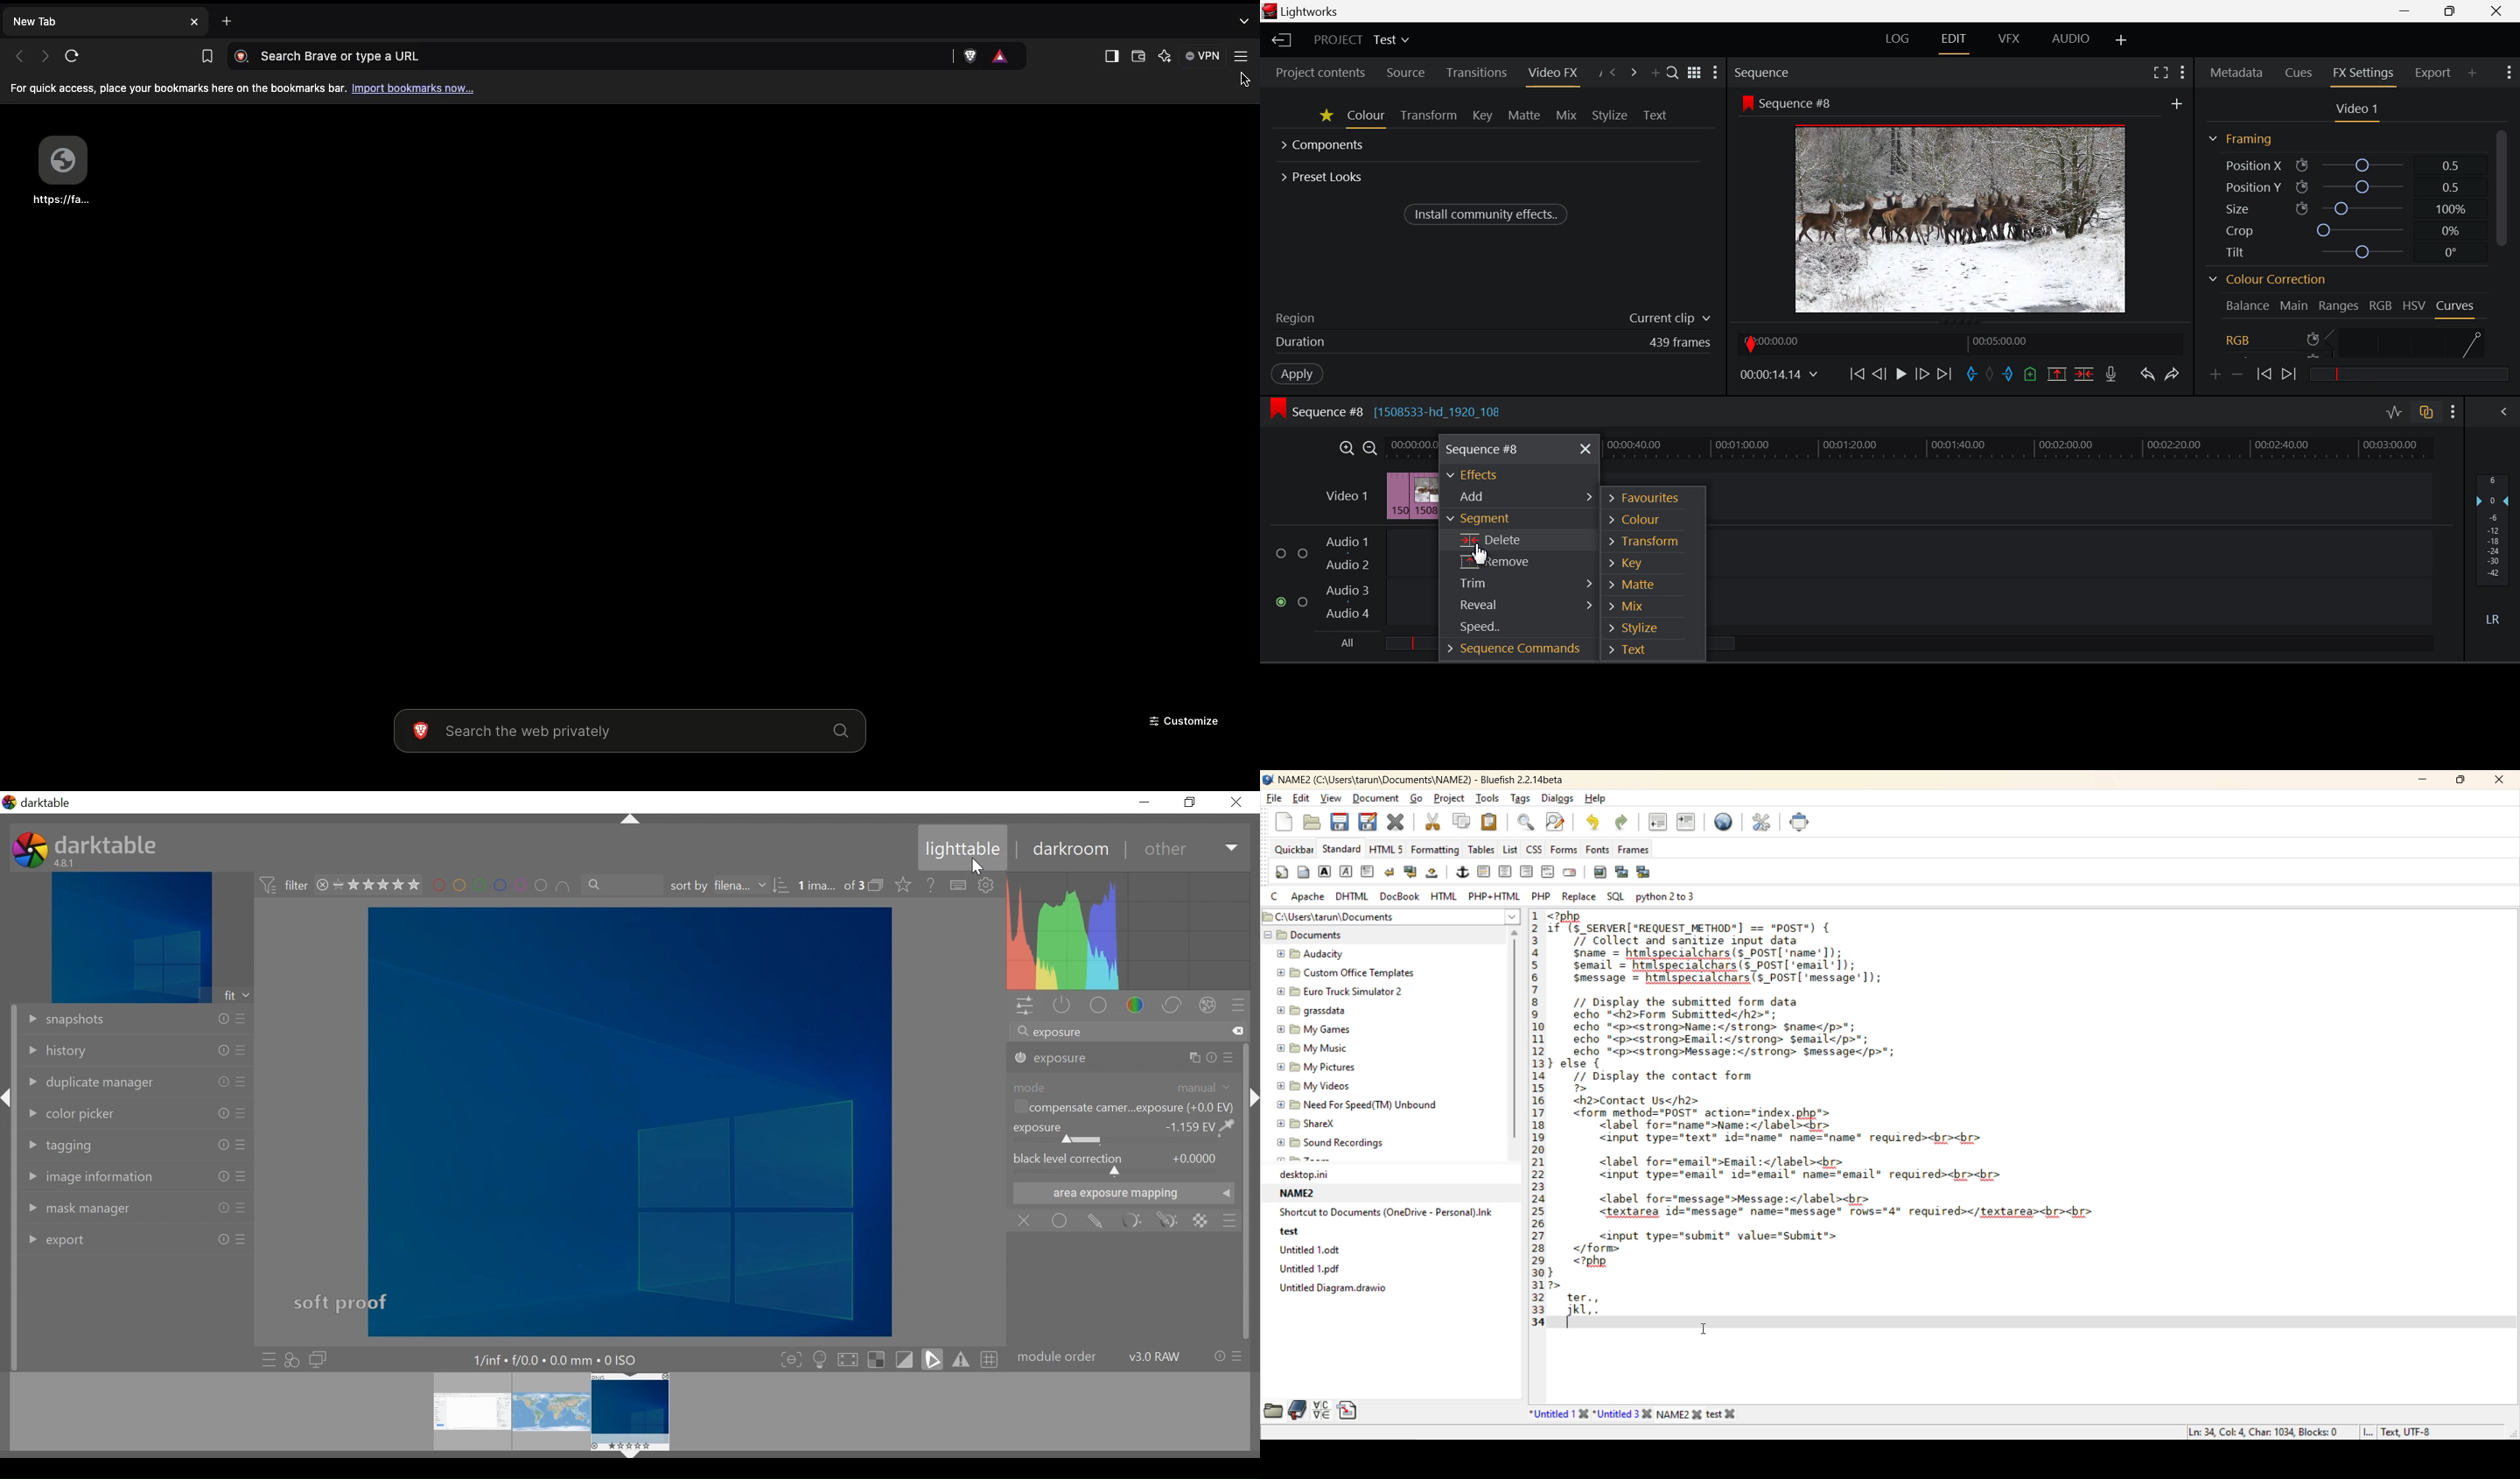  What do you see at coordinates (322, 886) in the screenshot?
I see `close` at bounding box center [322, 886].